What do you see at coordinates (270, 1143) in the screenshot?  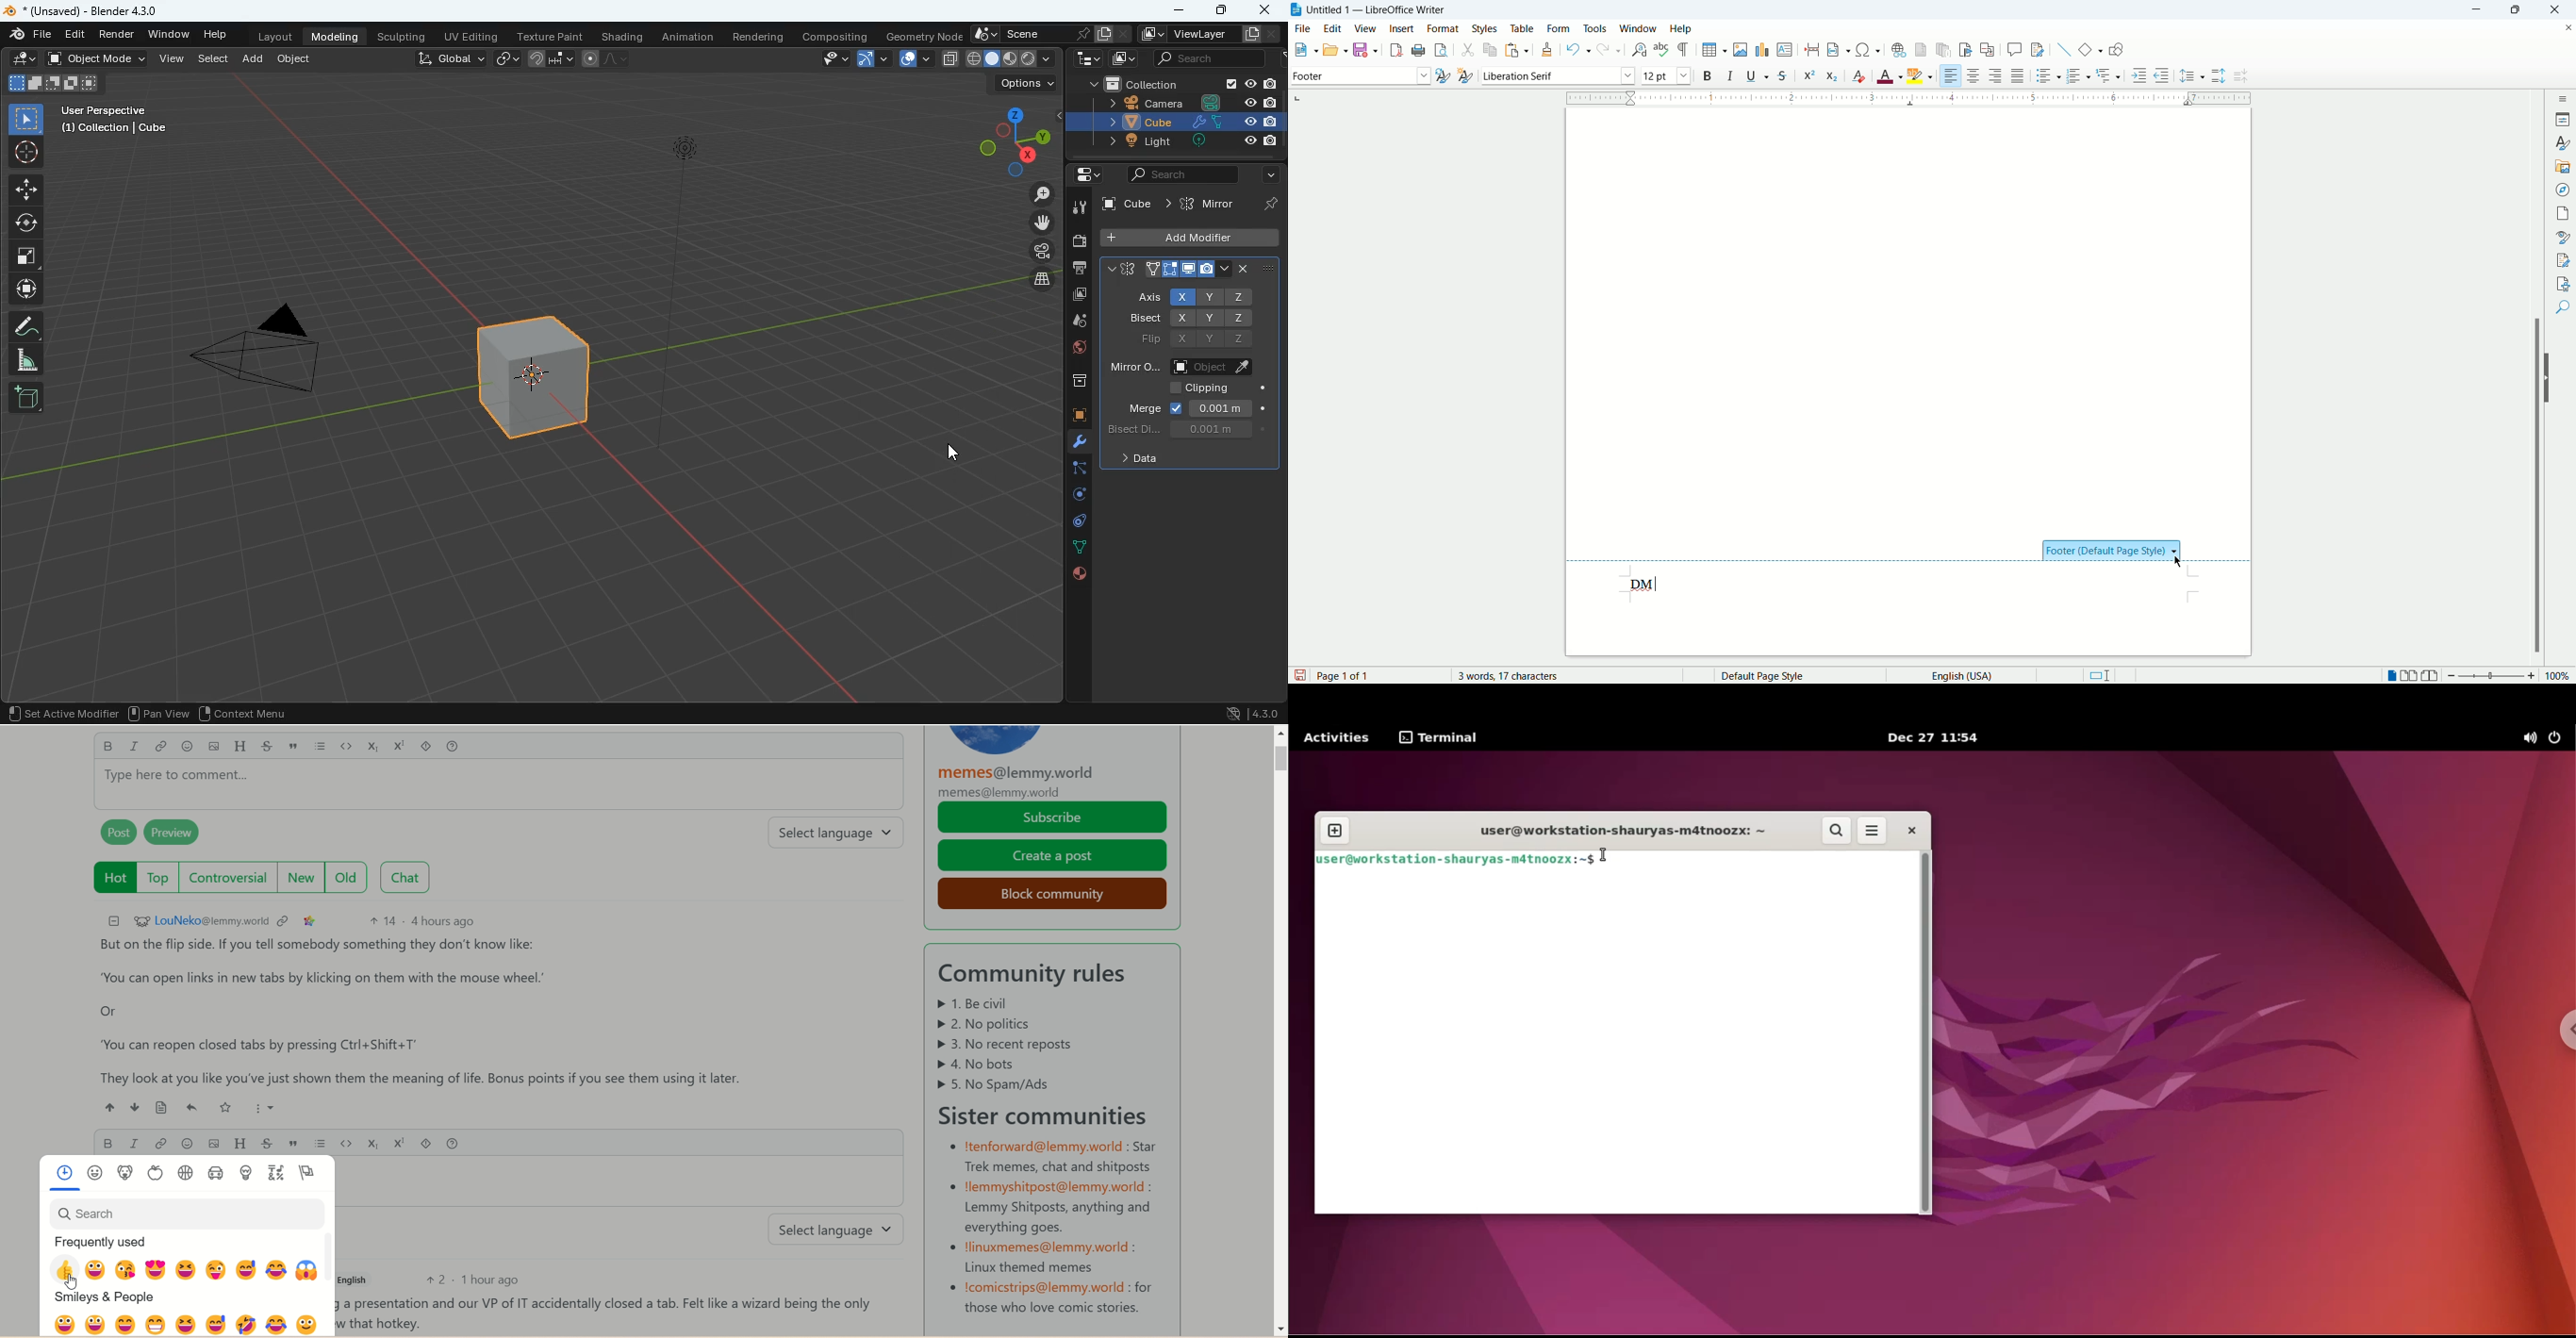 I see `strikethrough` at bounding box center [270, 1143].